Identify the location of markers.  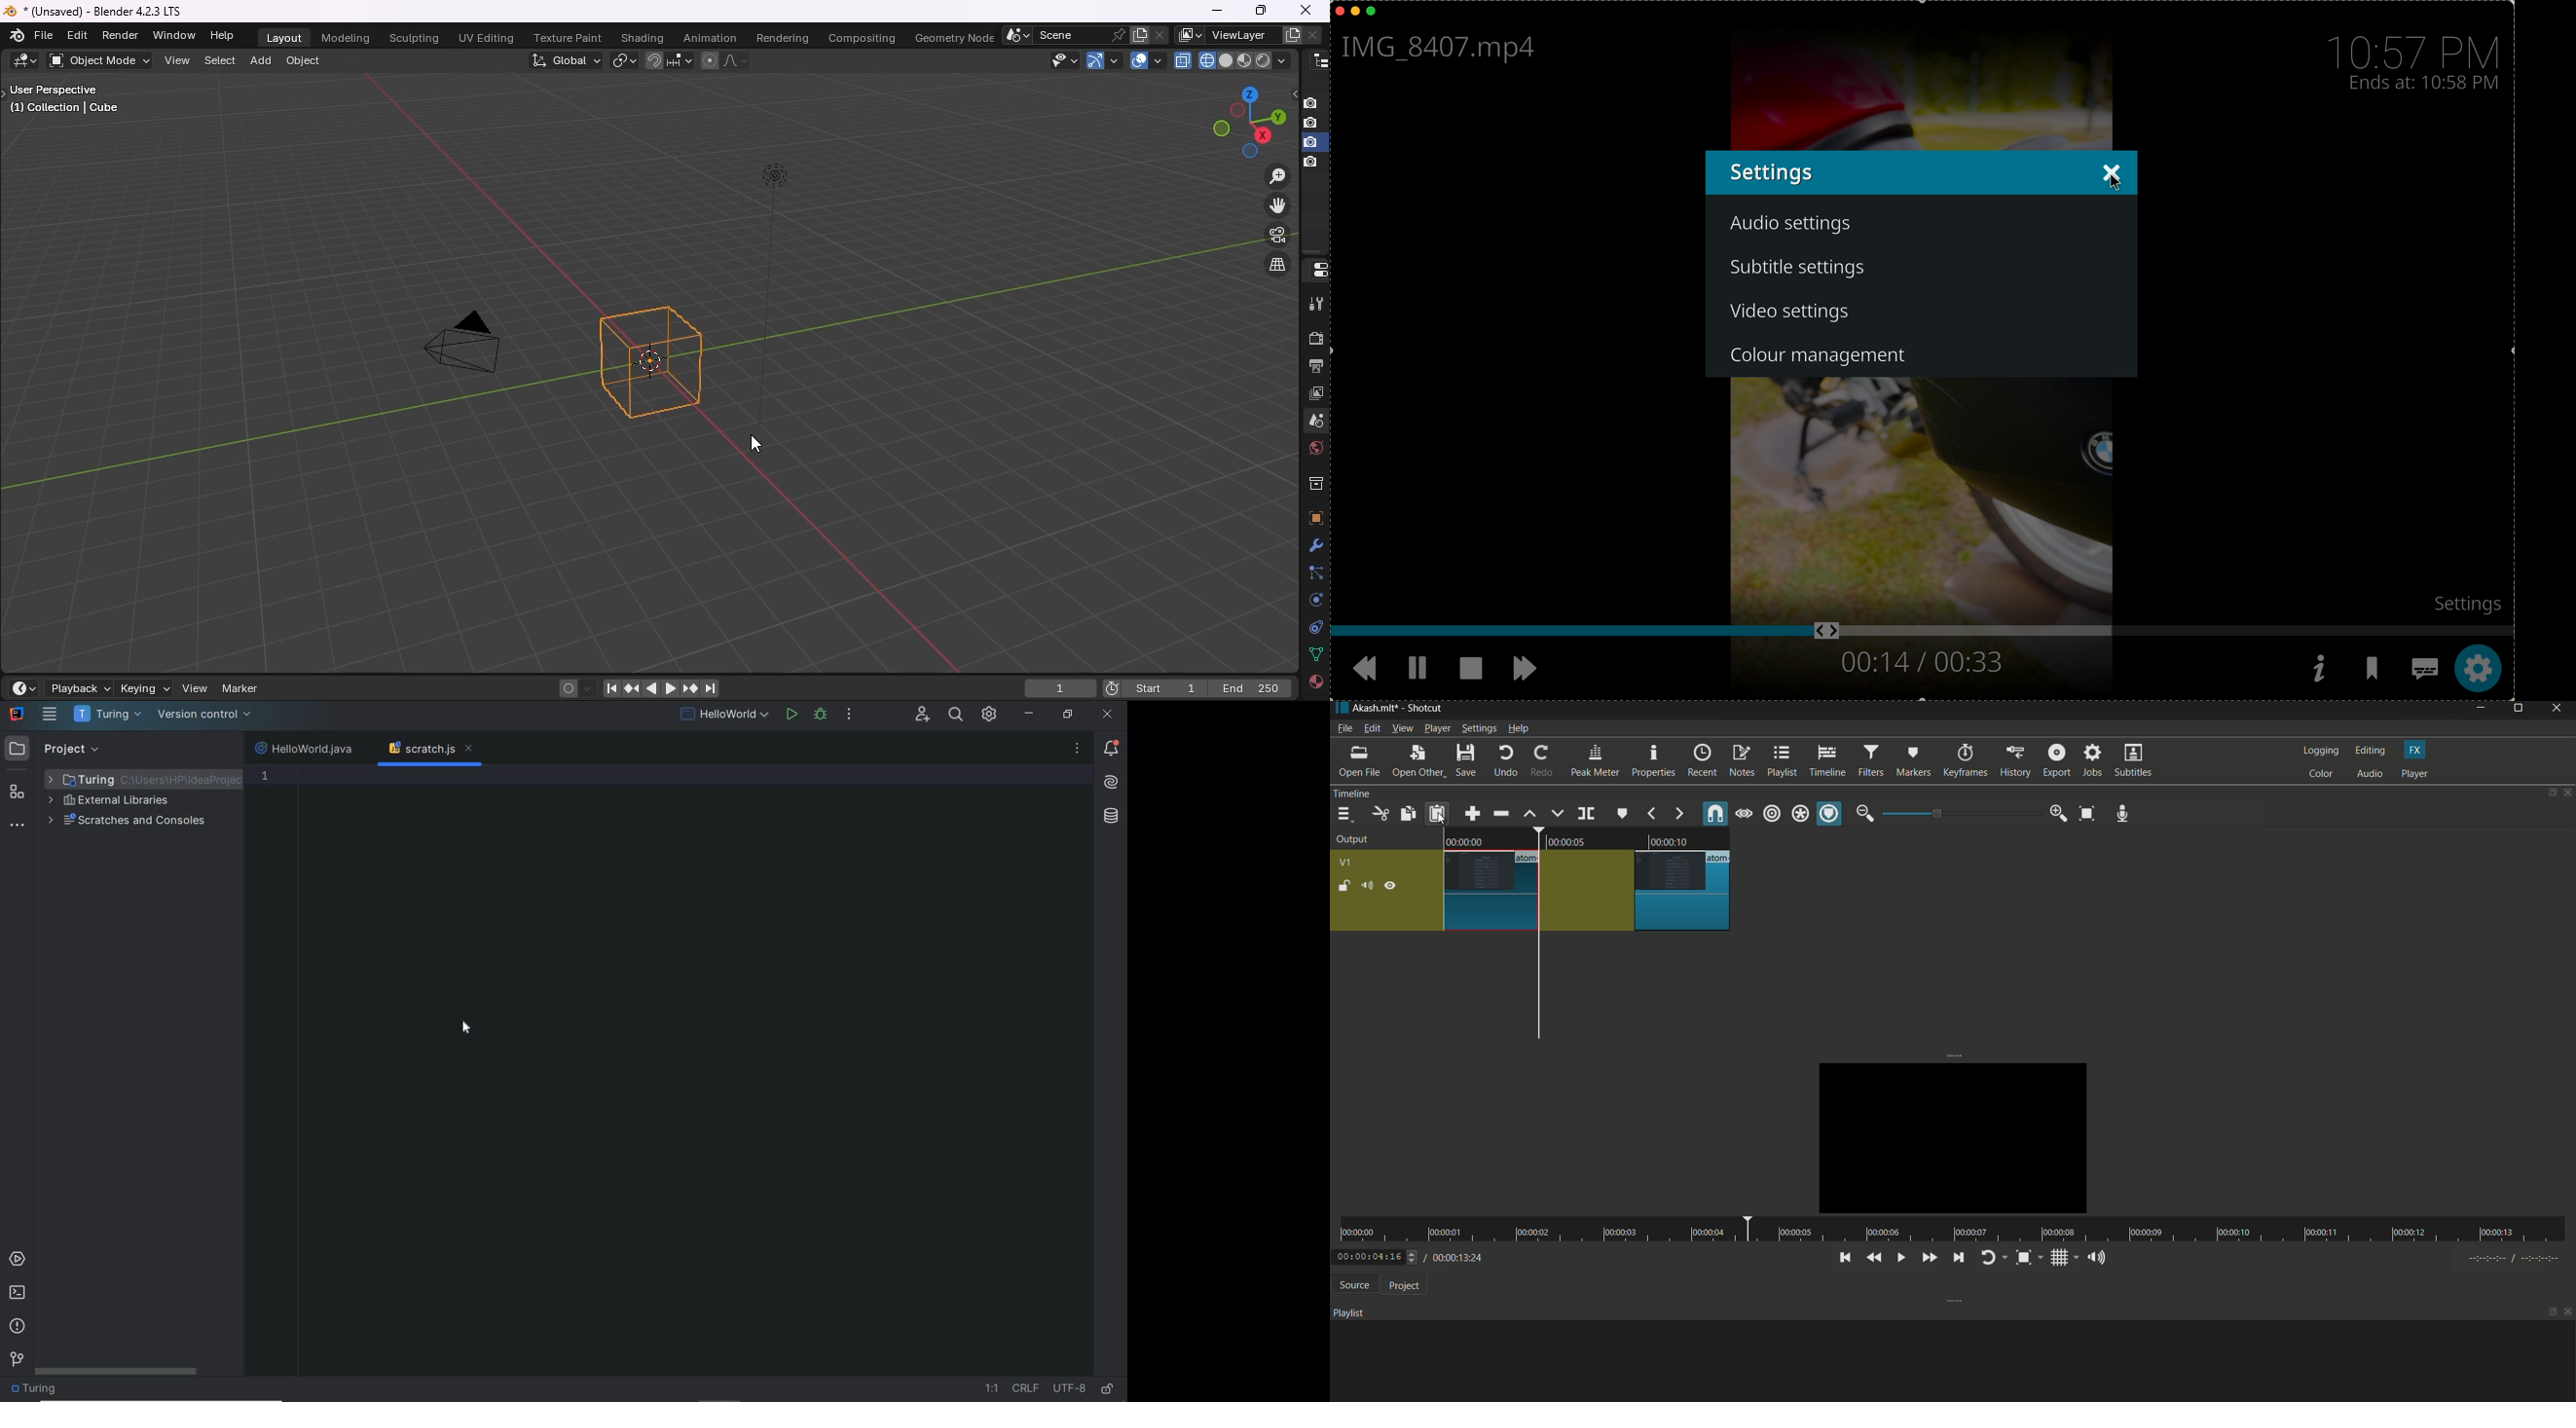
(1915, 761).